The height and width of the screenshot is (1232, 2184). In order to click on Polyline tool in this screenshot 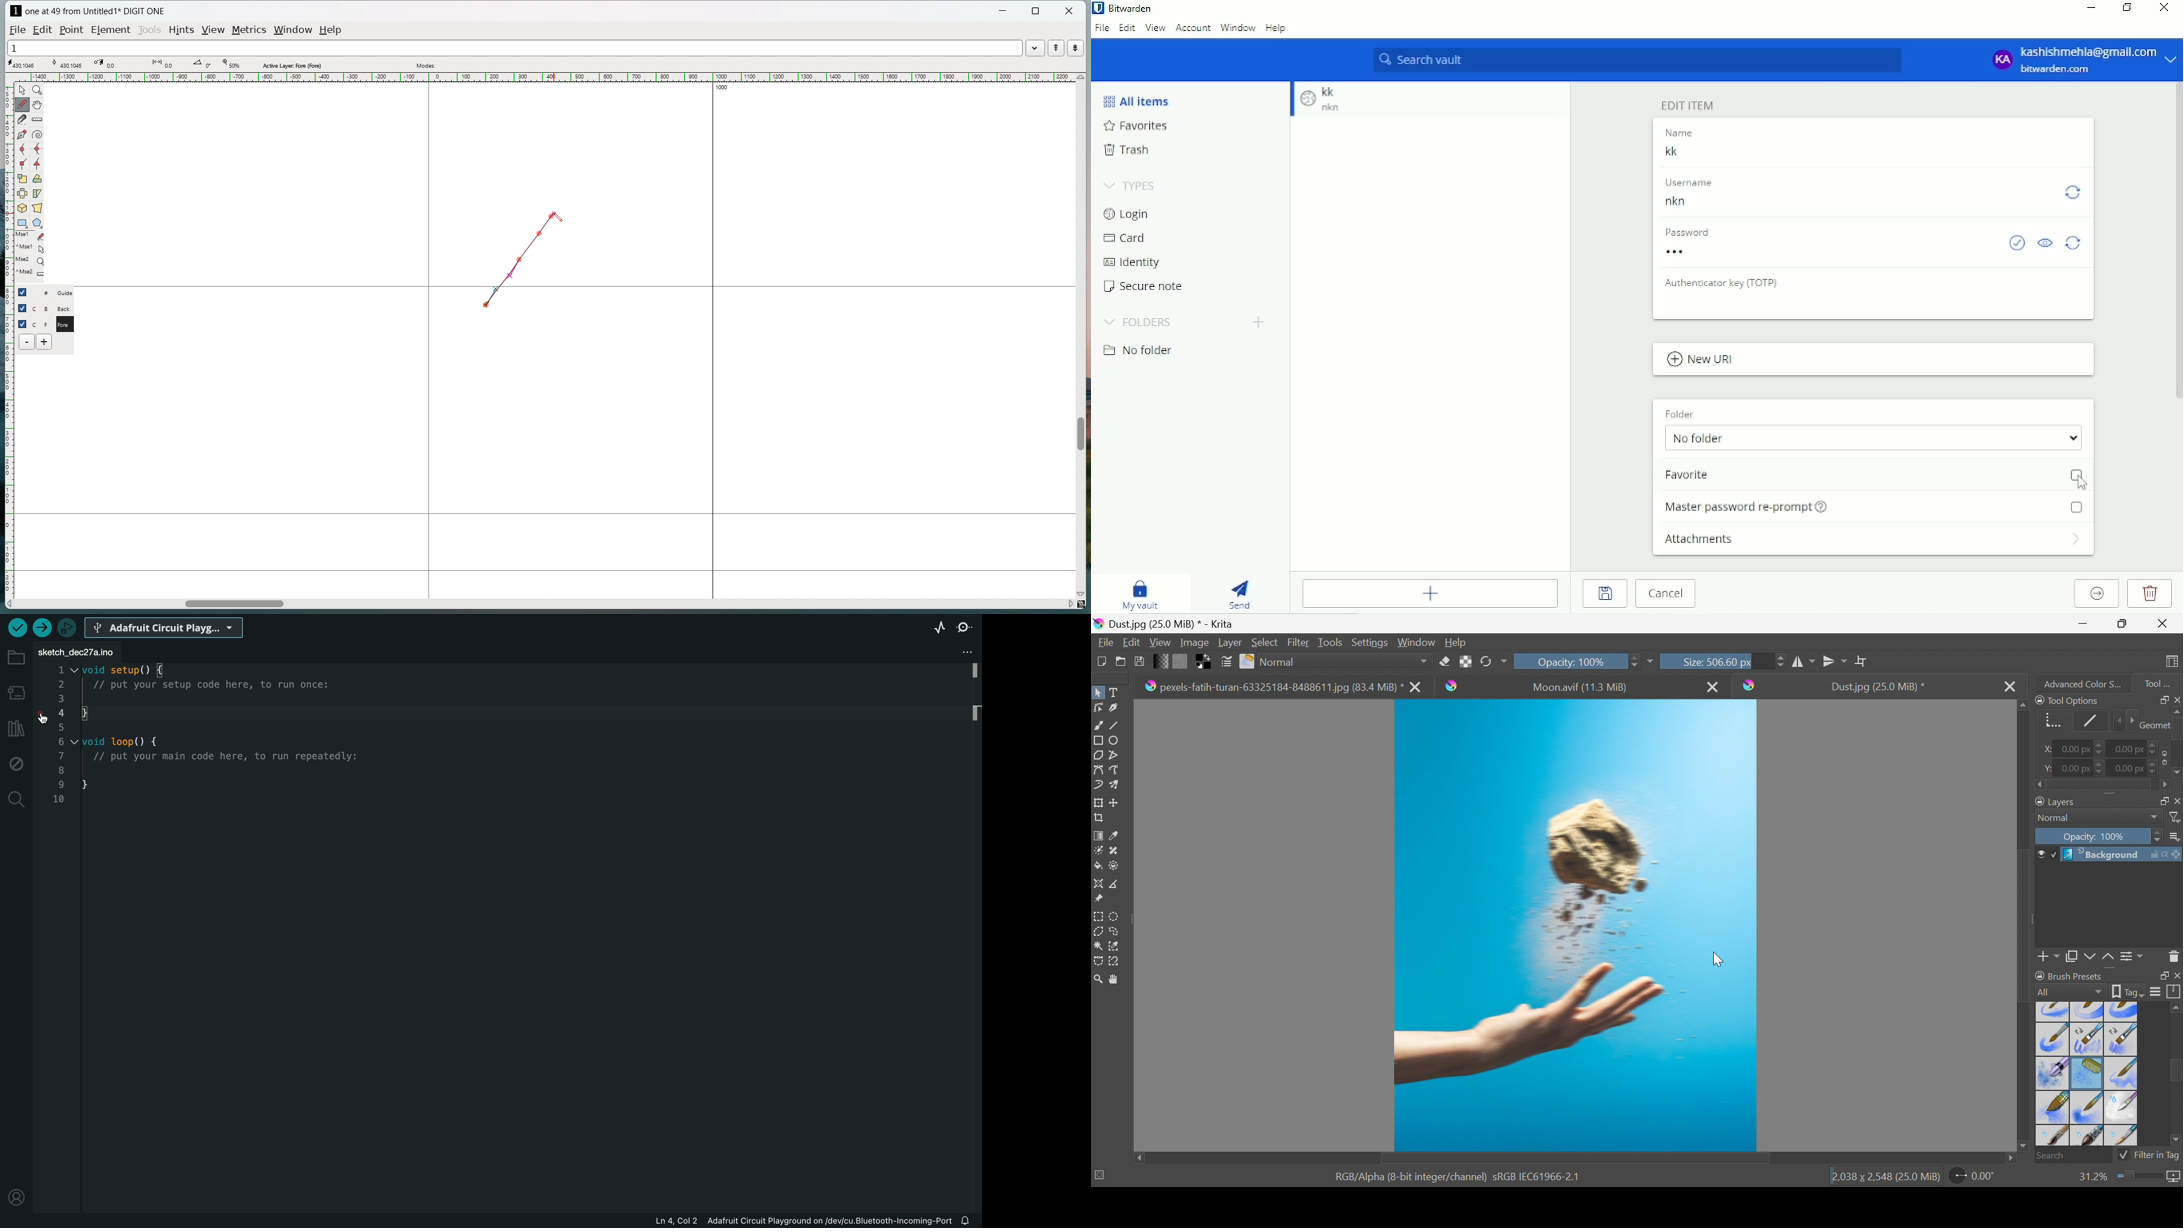, I will do `click(1118, 754)`.